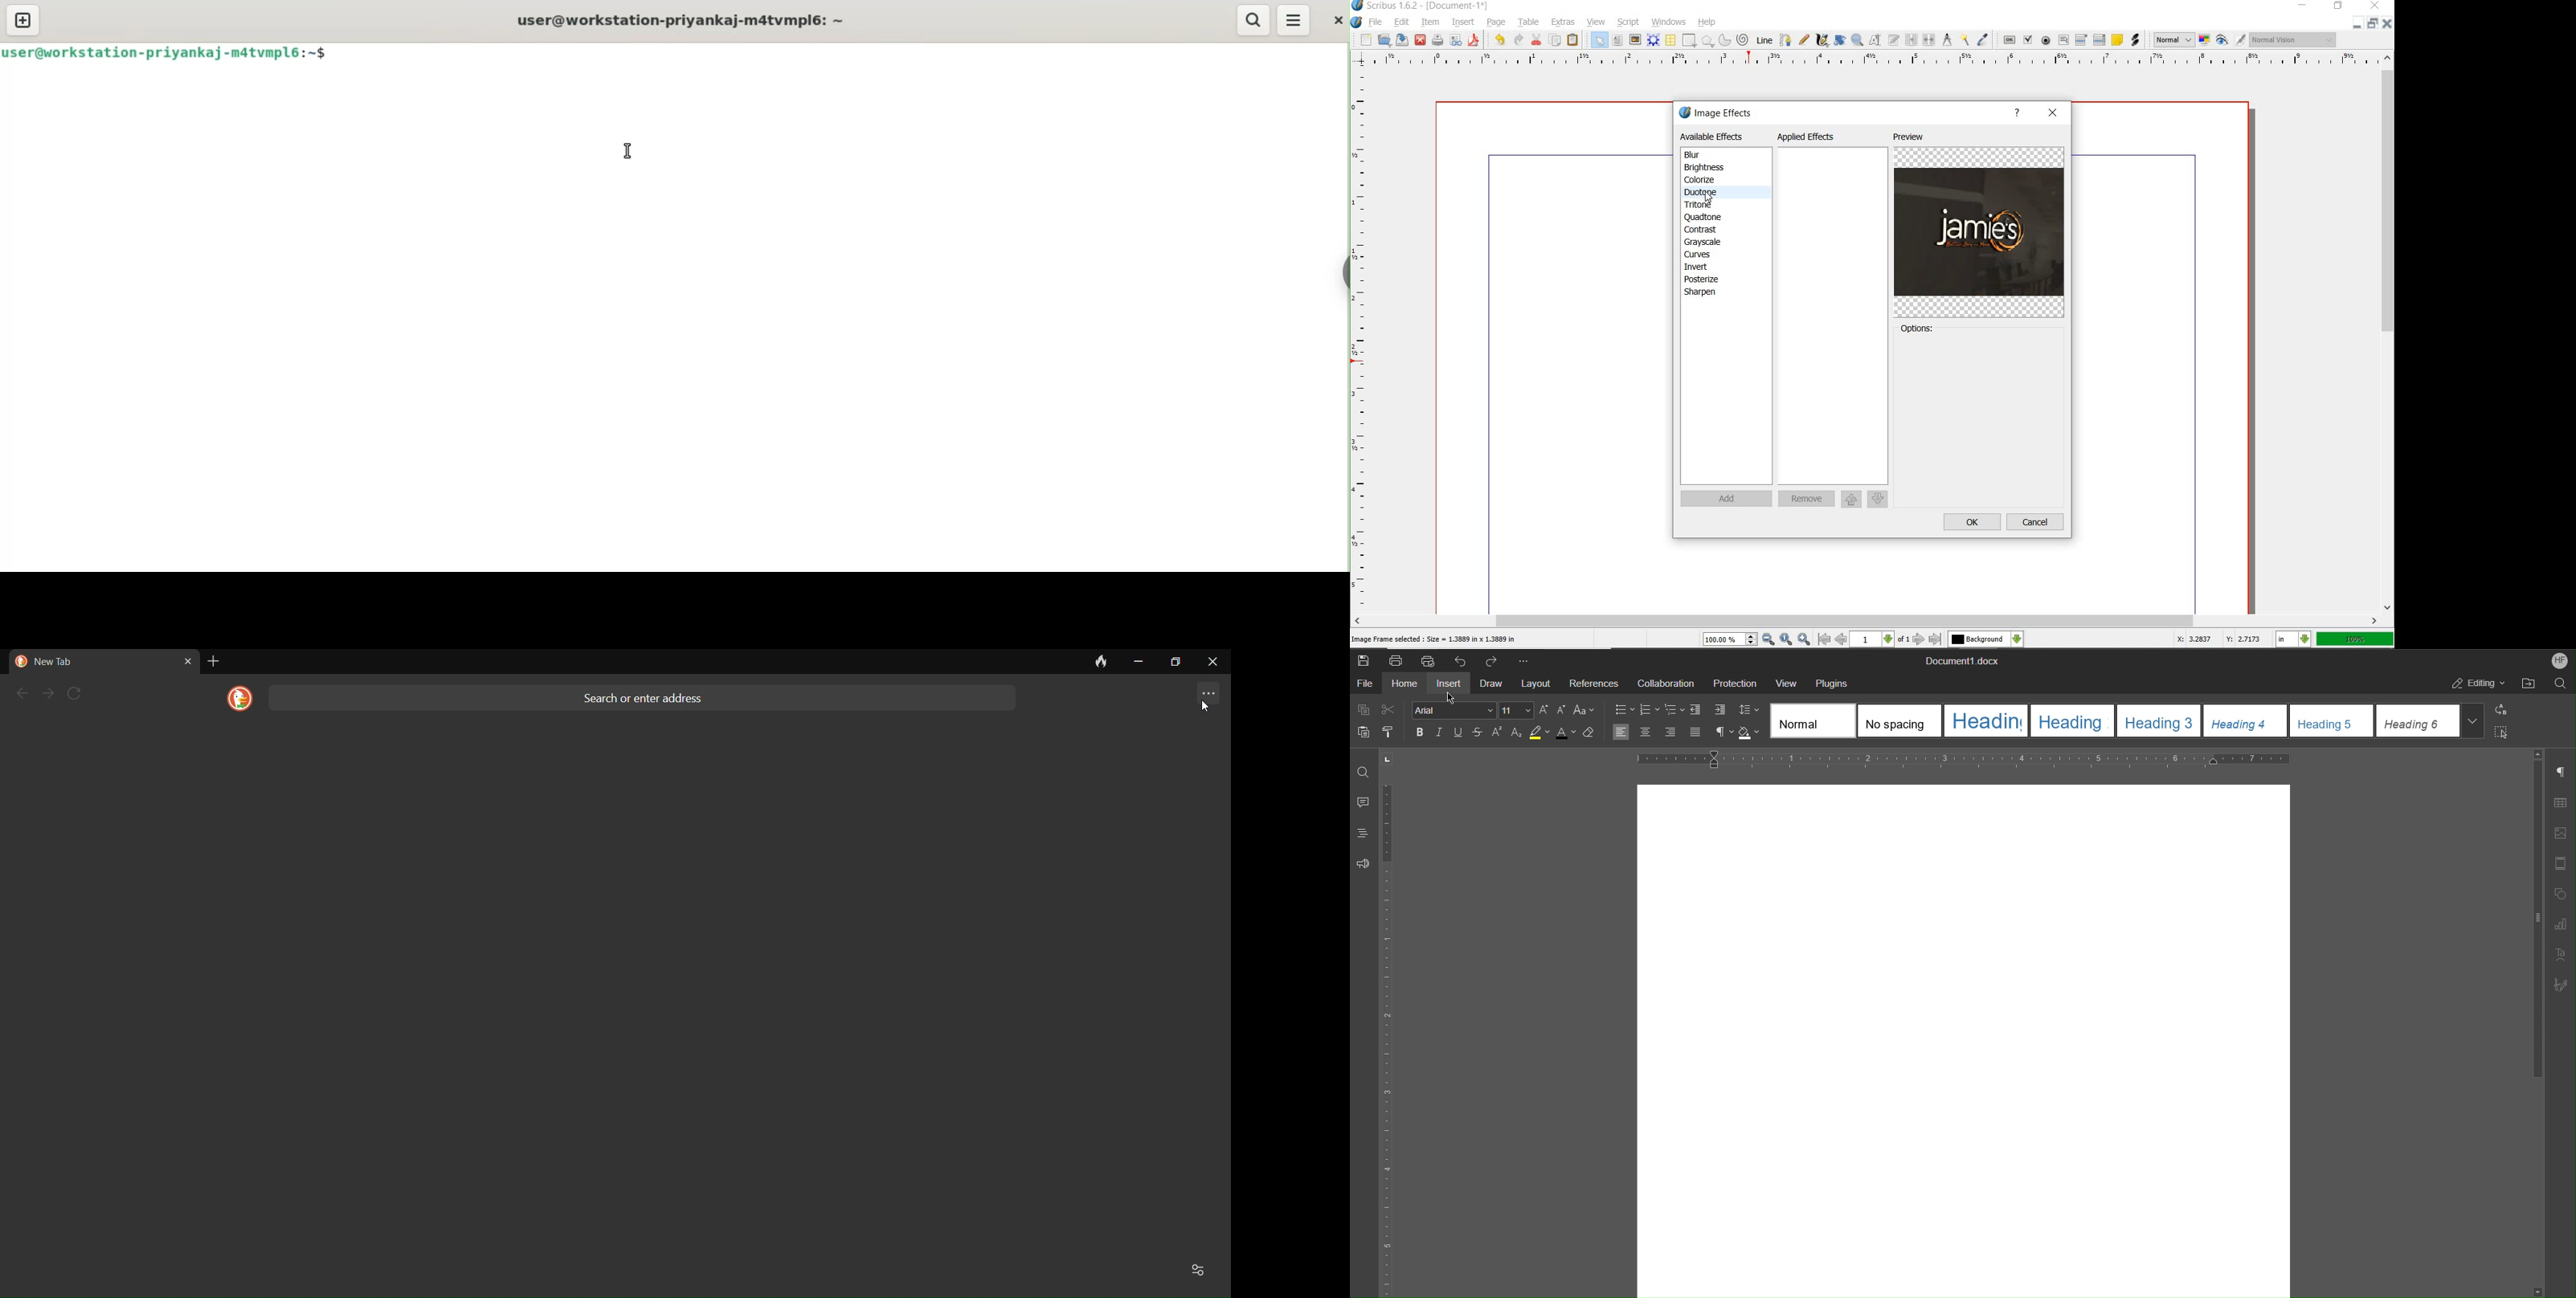 This screenshot has width=2576, height=1316. What do you see at coordinates (1479, 732) in the screenshot?
I see `Strikethrough` at bounding box center [1479, 732].